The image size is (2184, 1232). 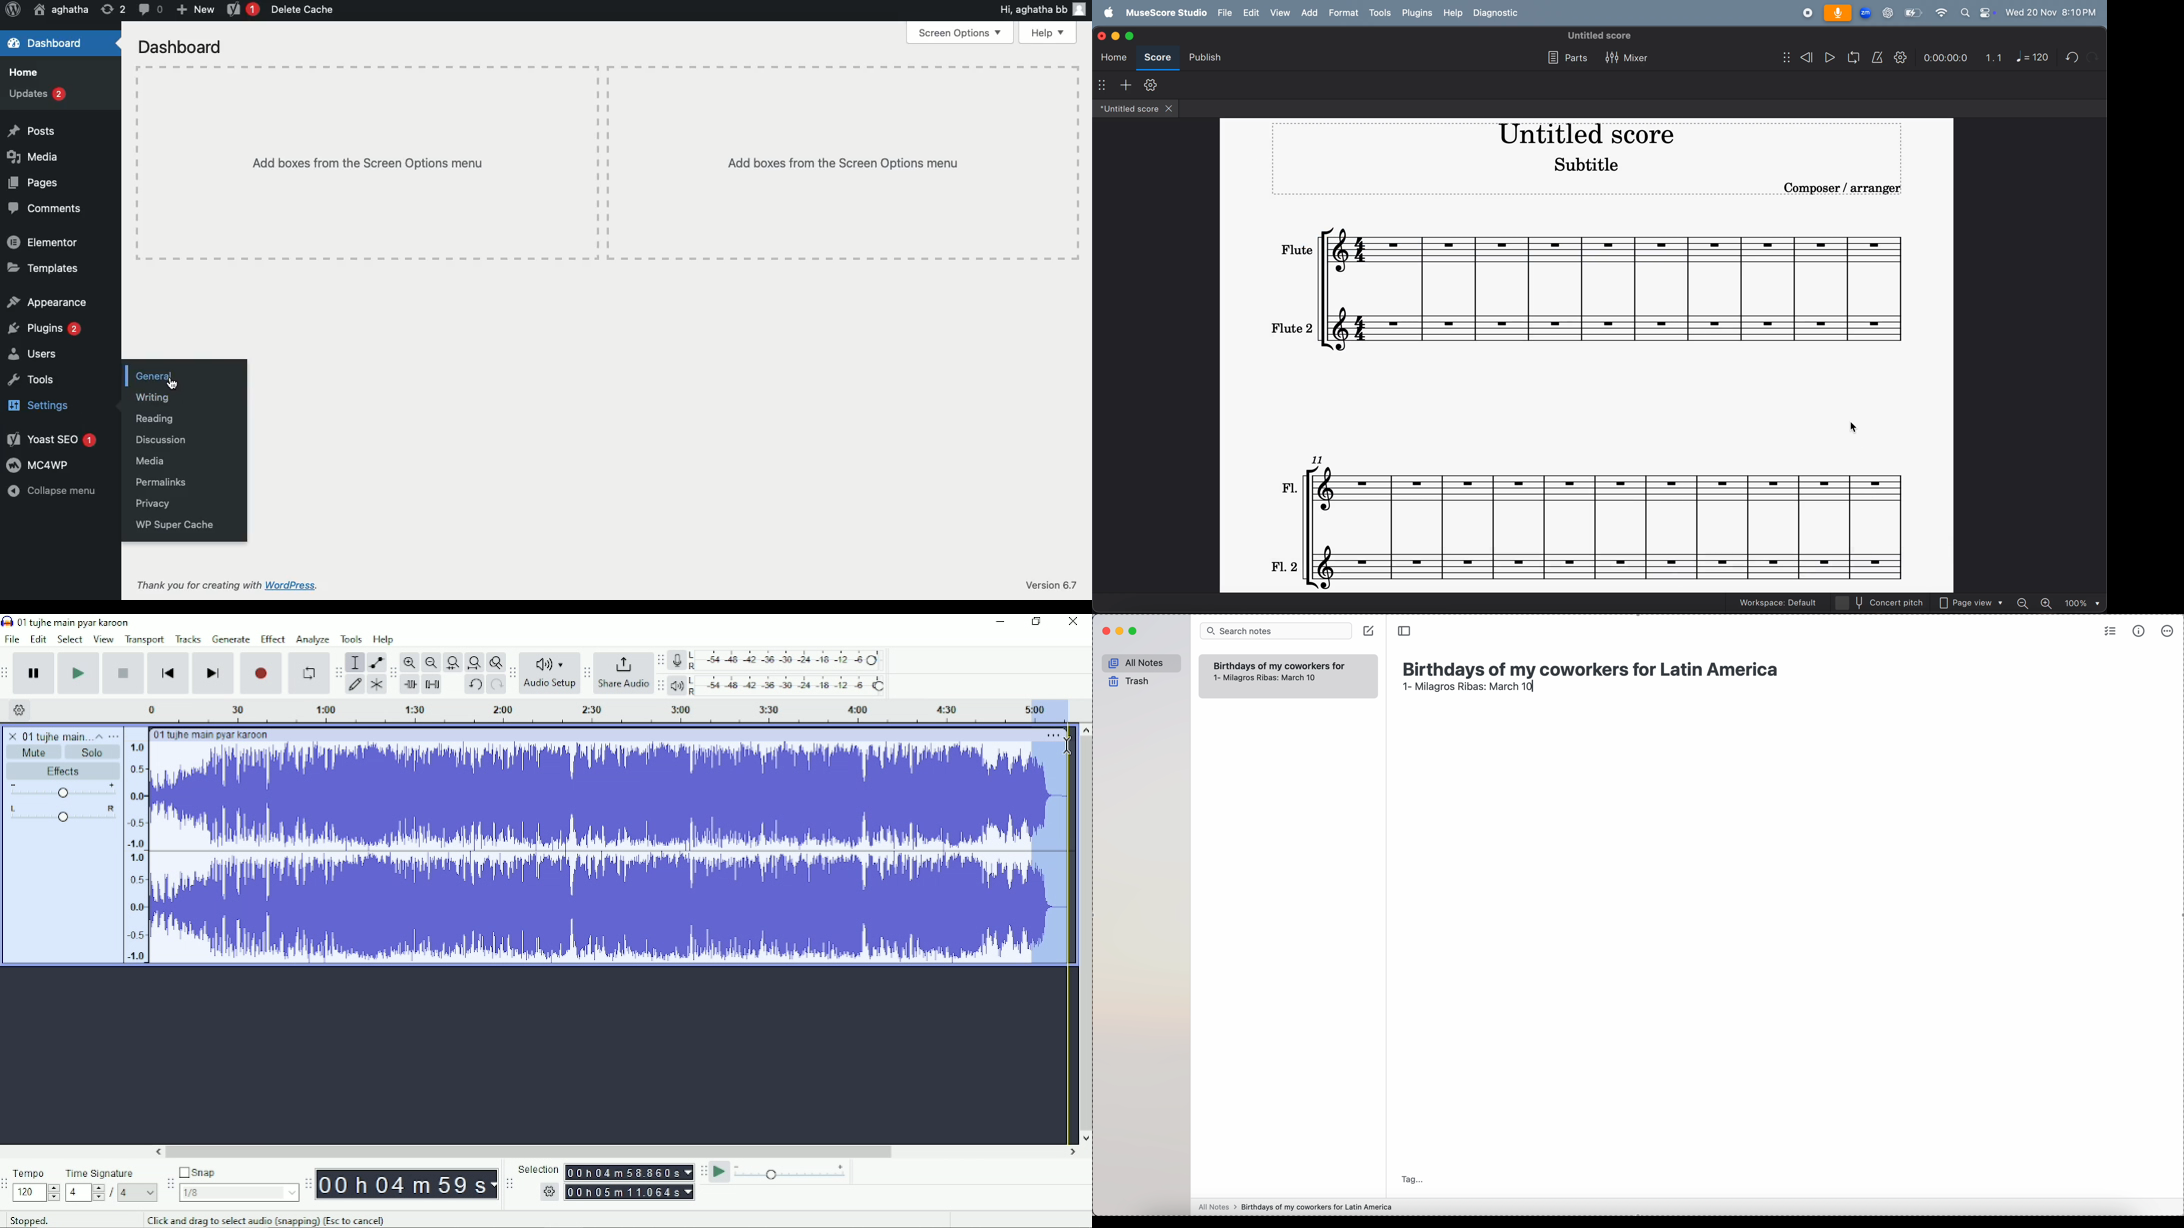 I want to click on create note, so click(x=1369, y=630).